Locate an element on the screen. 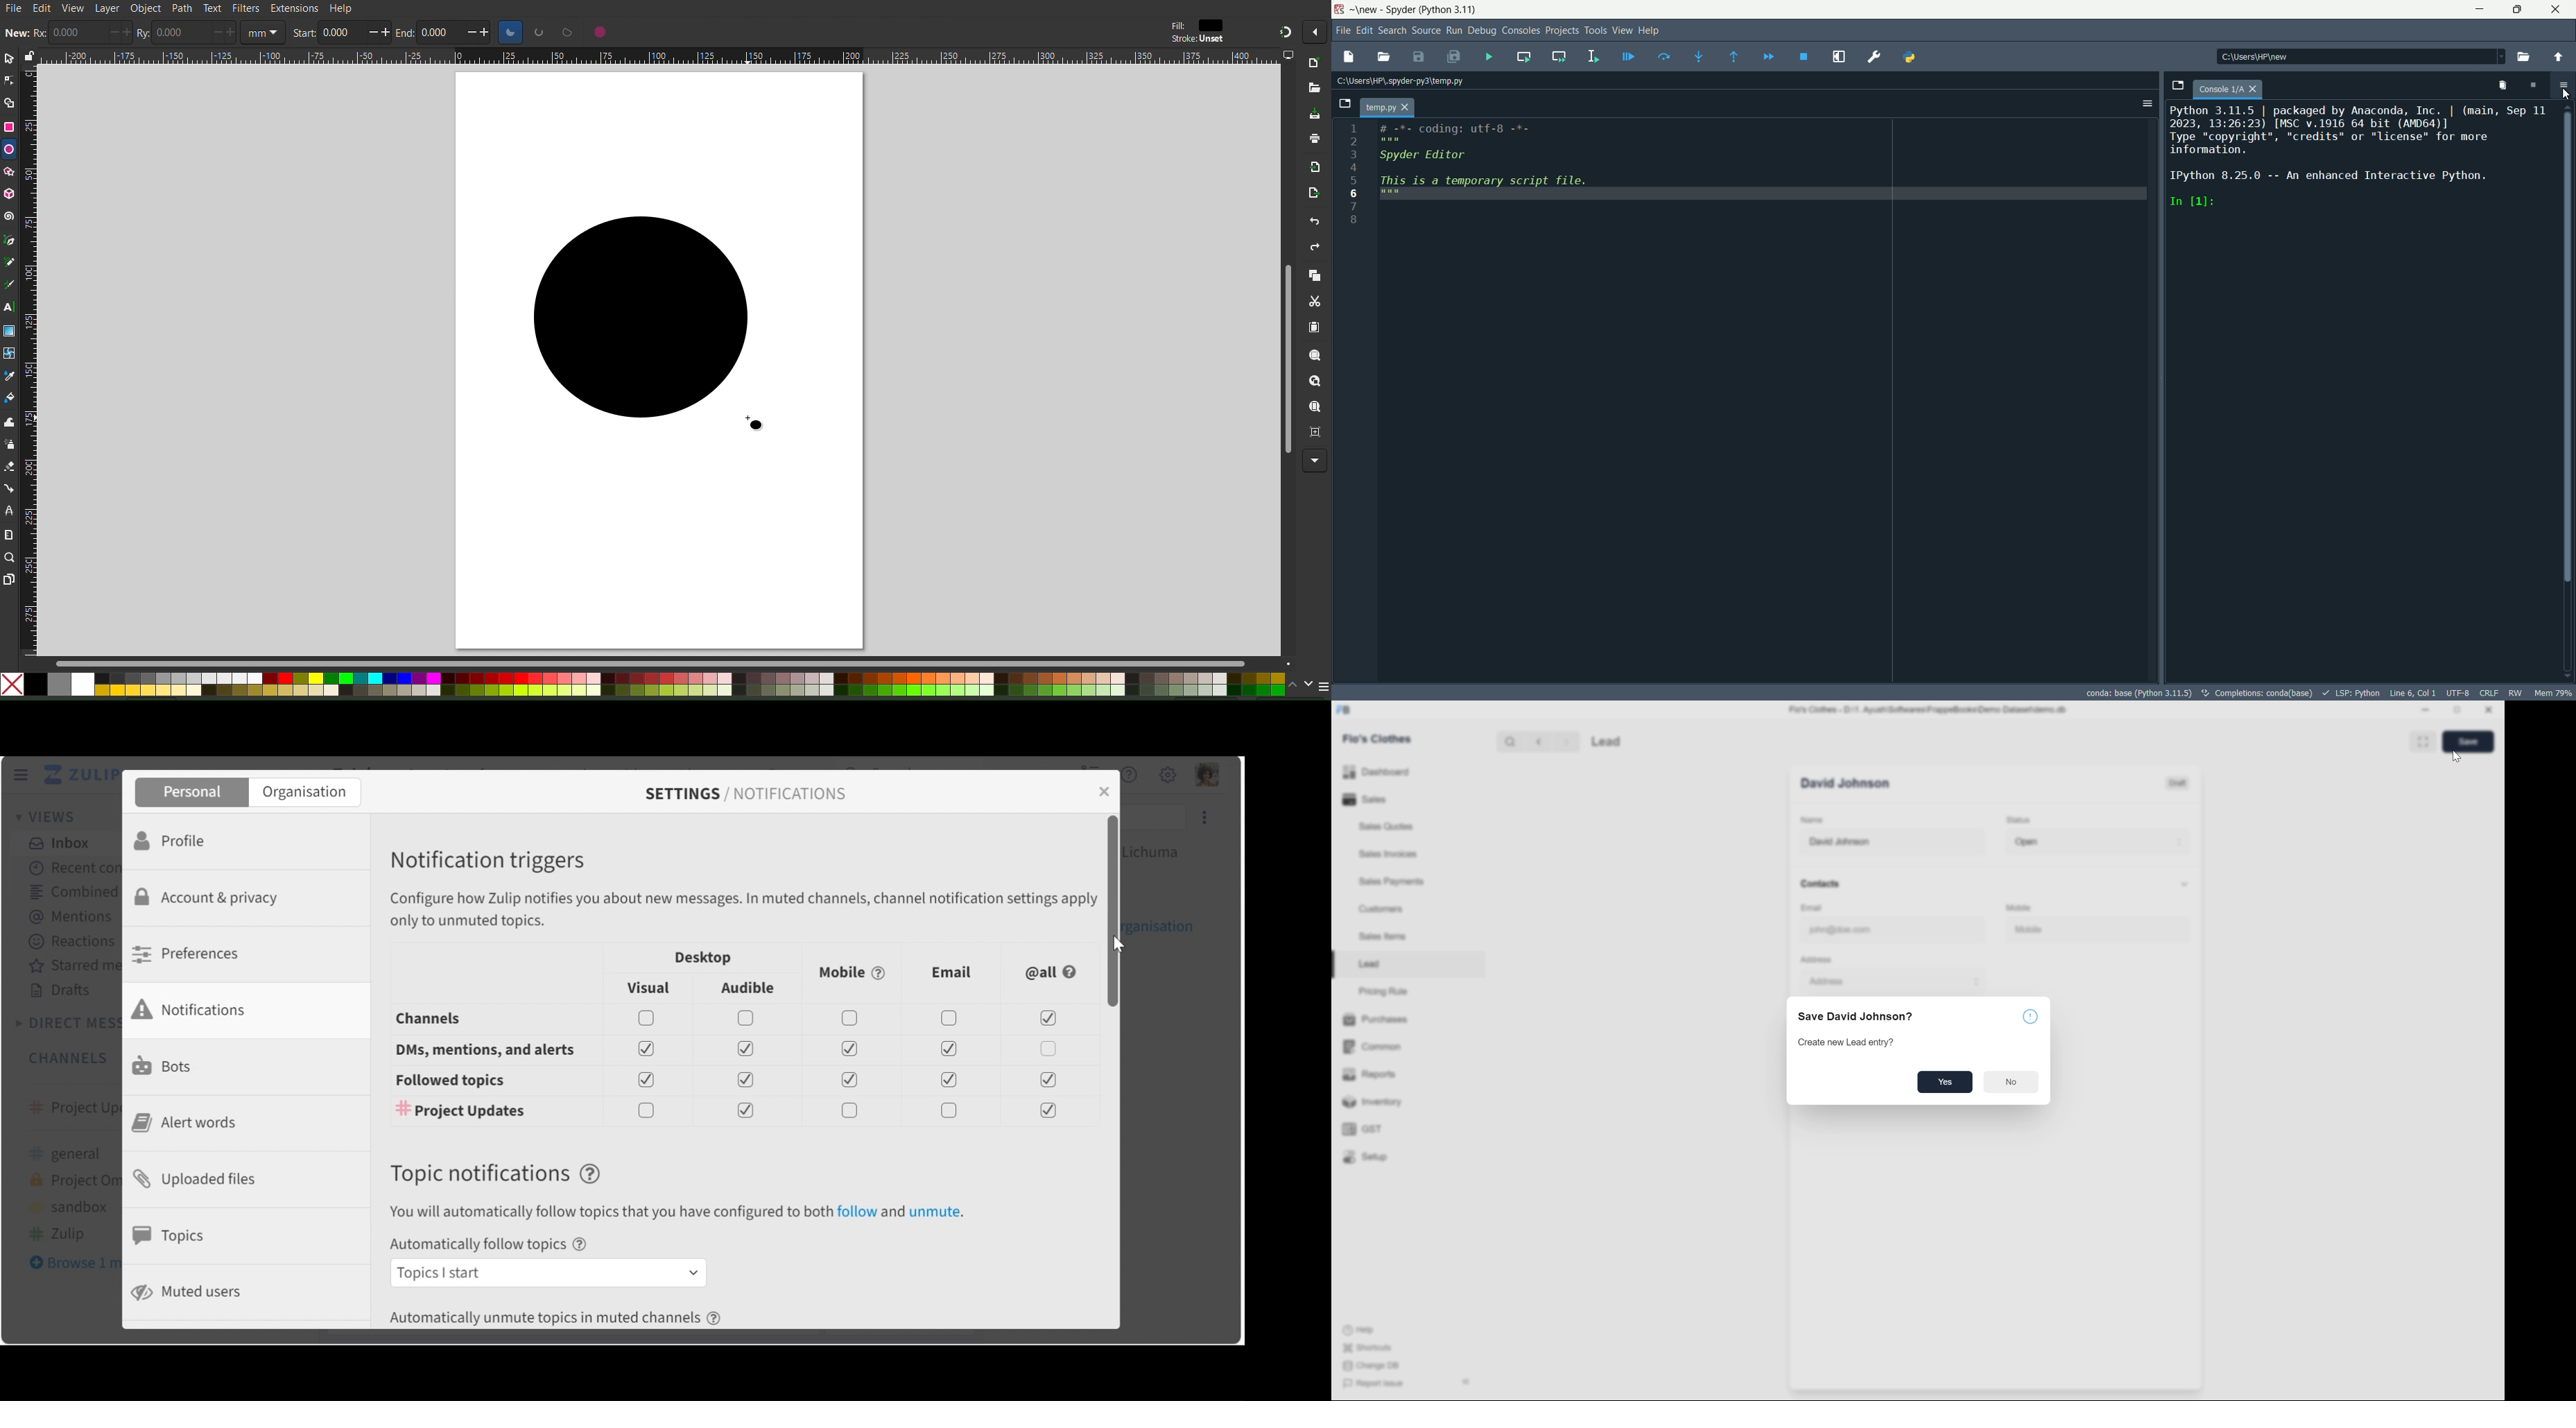 The height and width of the screenshot is (1428, 2576). Connection is located at coordinates (9, 489).